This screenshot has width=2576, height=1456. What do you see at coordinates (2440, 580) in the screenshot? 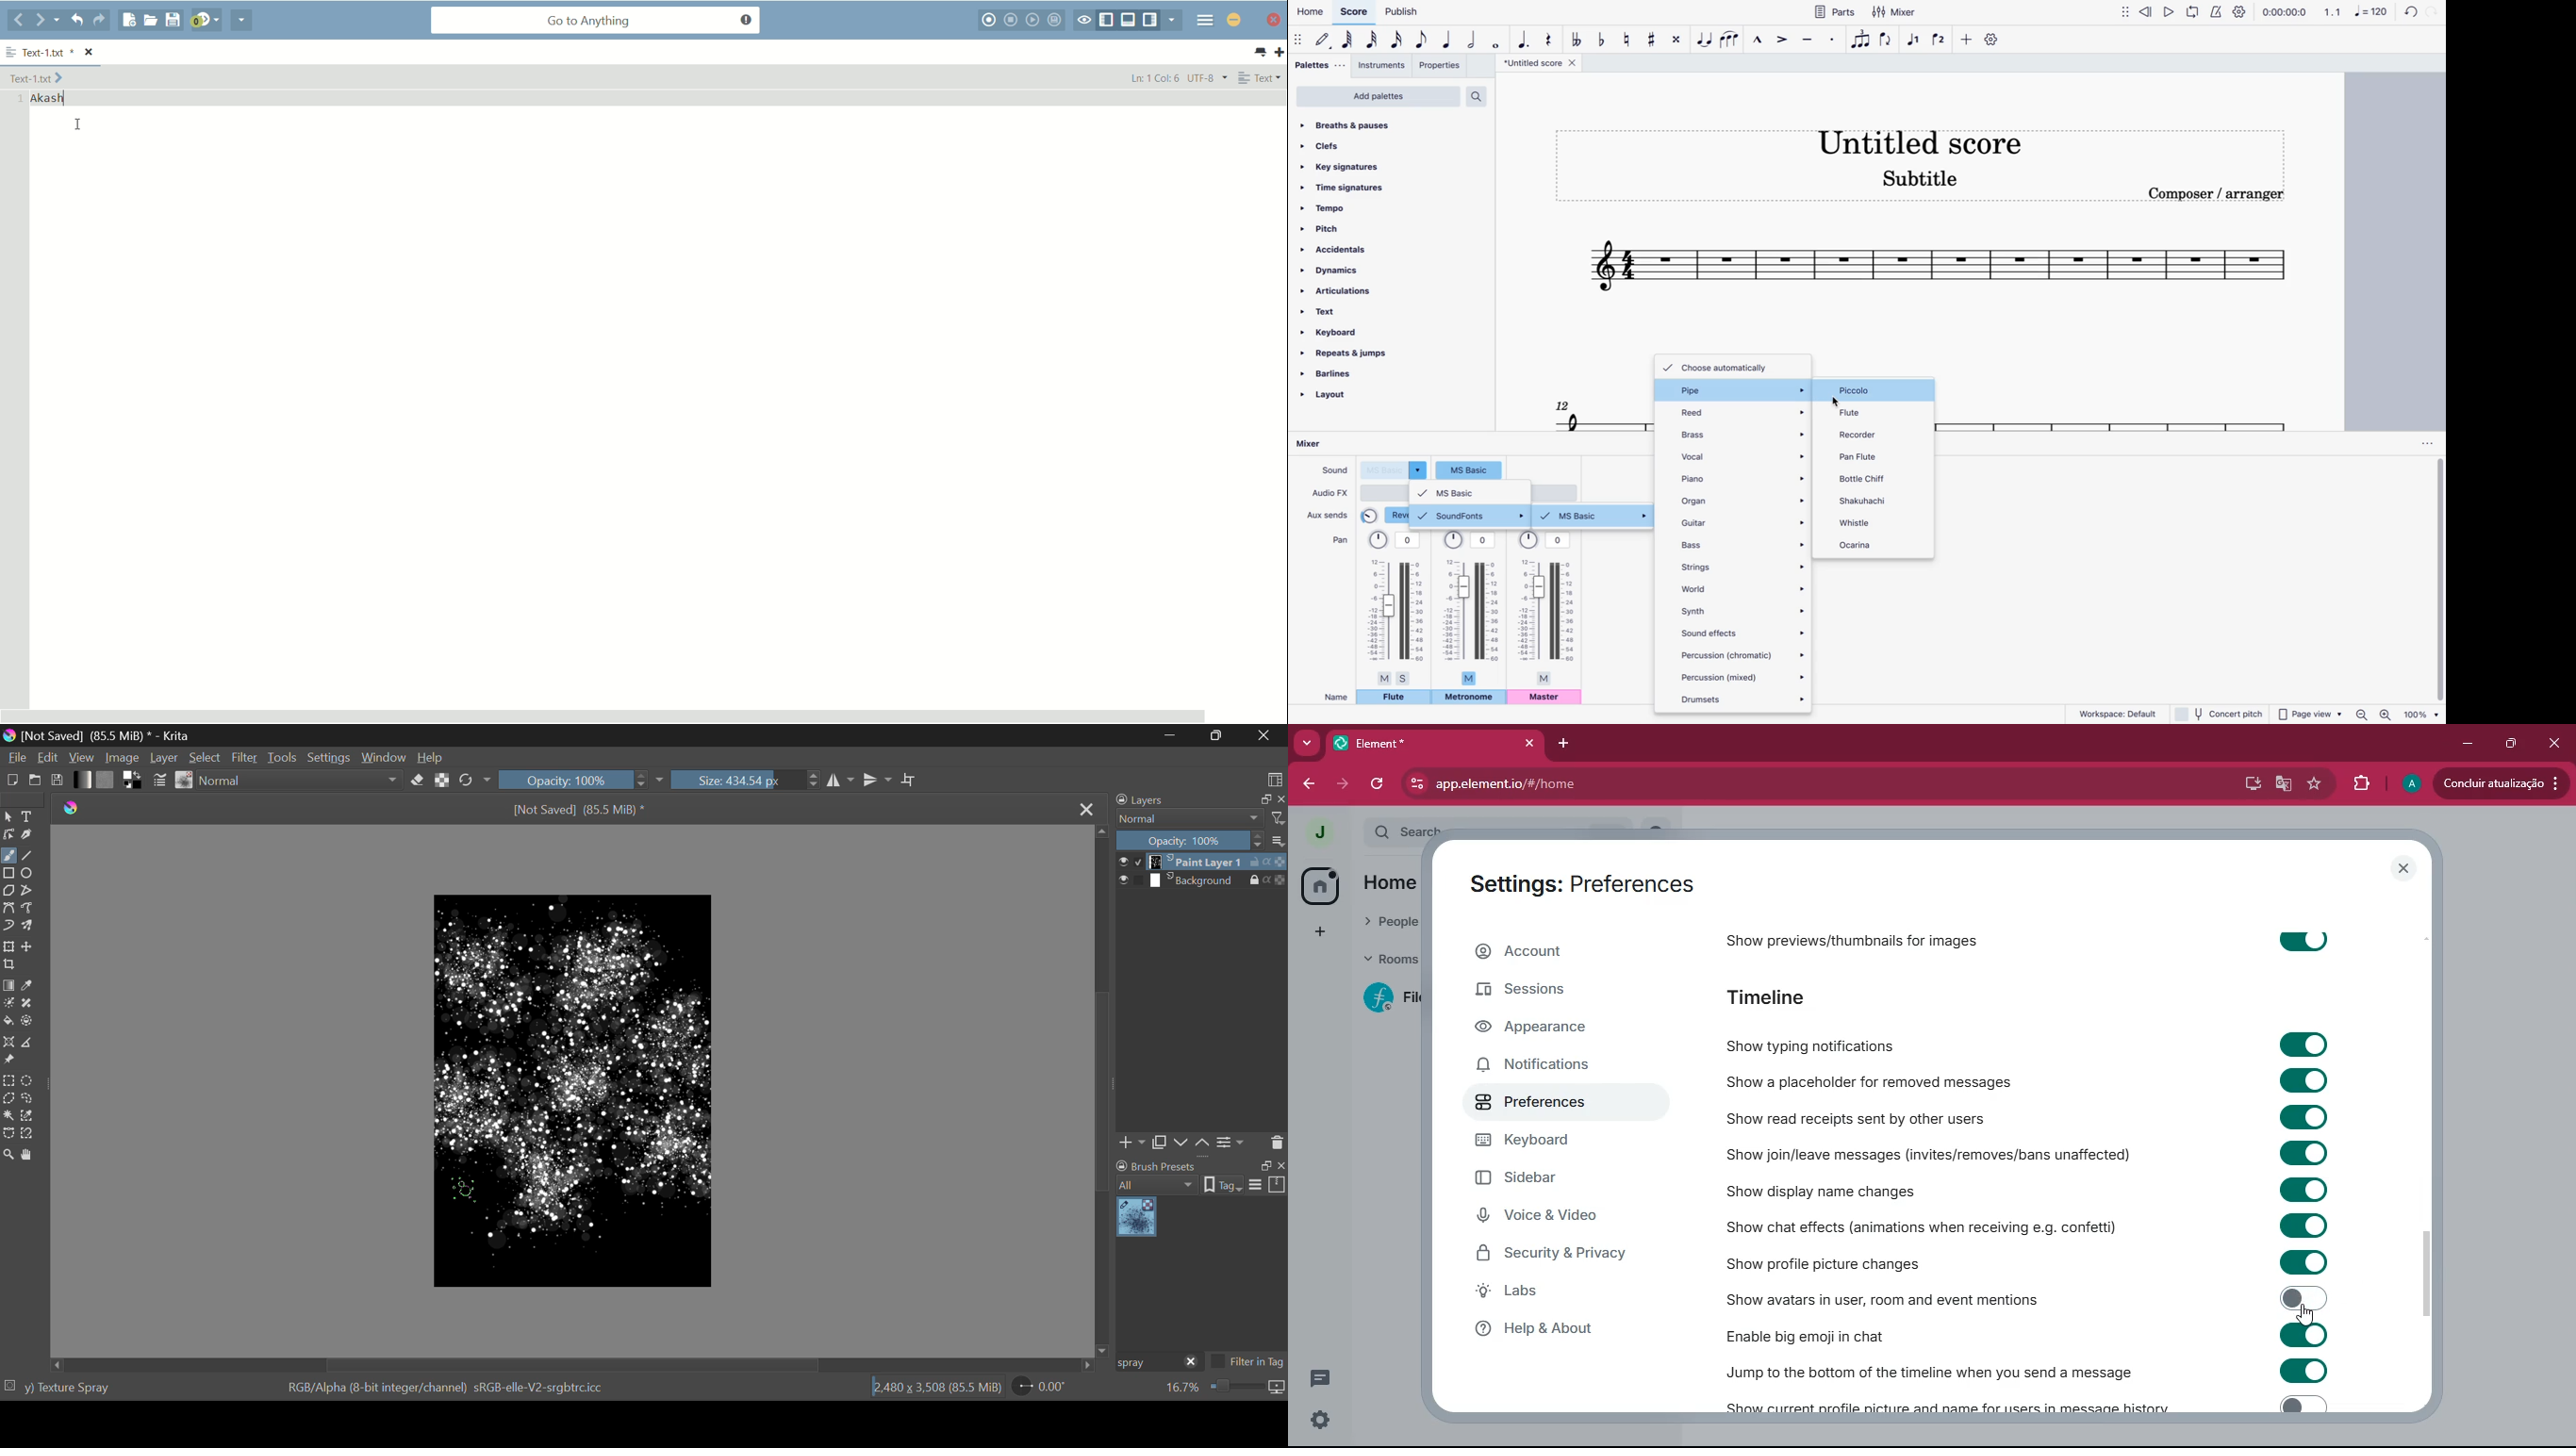
I see `vertical scrollbar` at bounding box center [2440, 580].